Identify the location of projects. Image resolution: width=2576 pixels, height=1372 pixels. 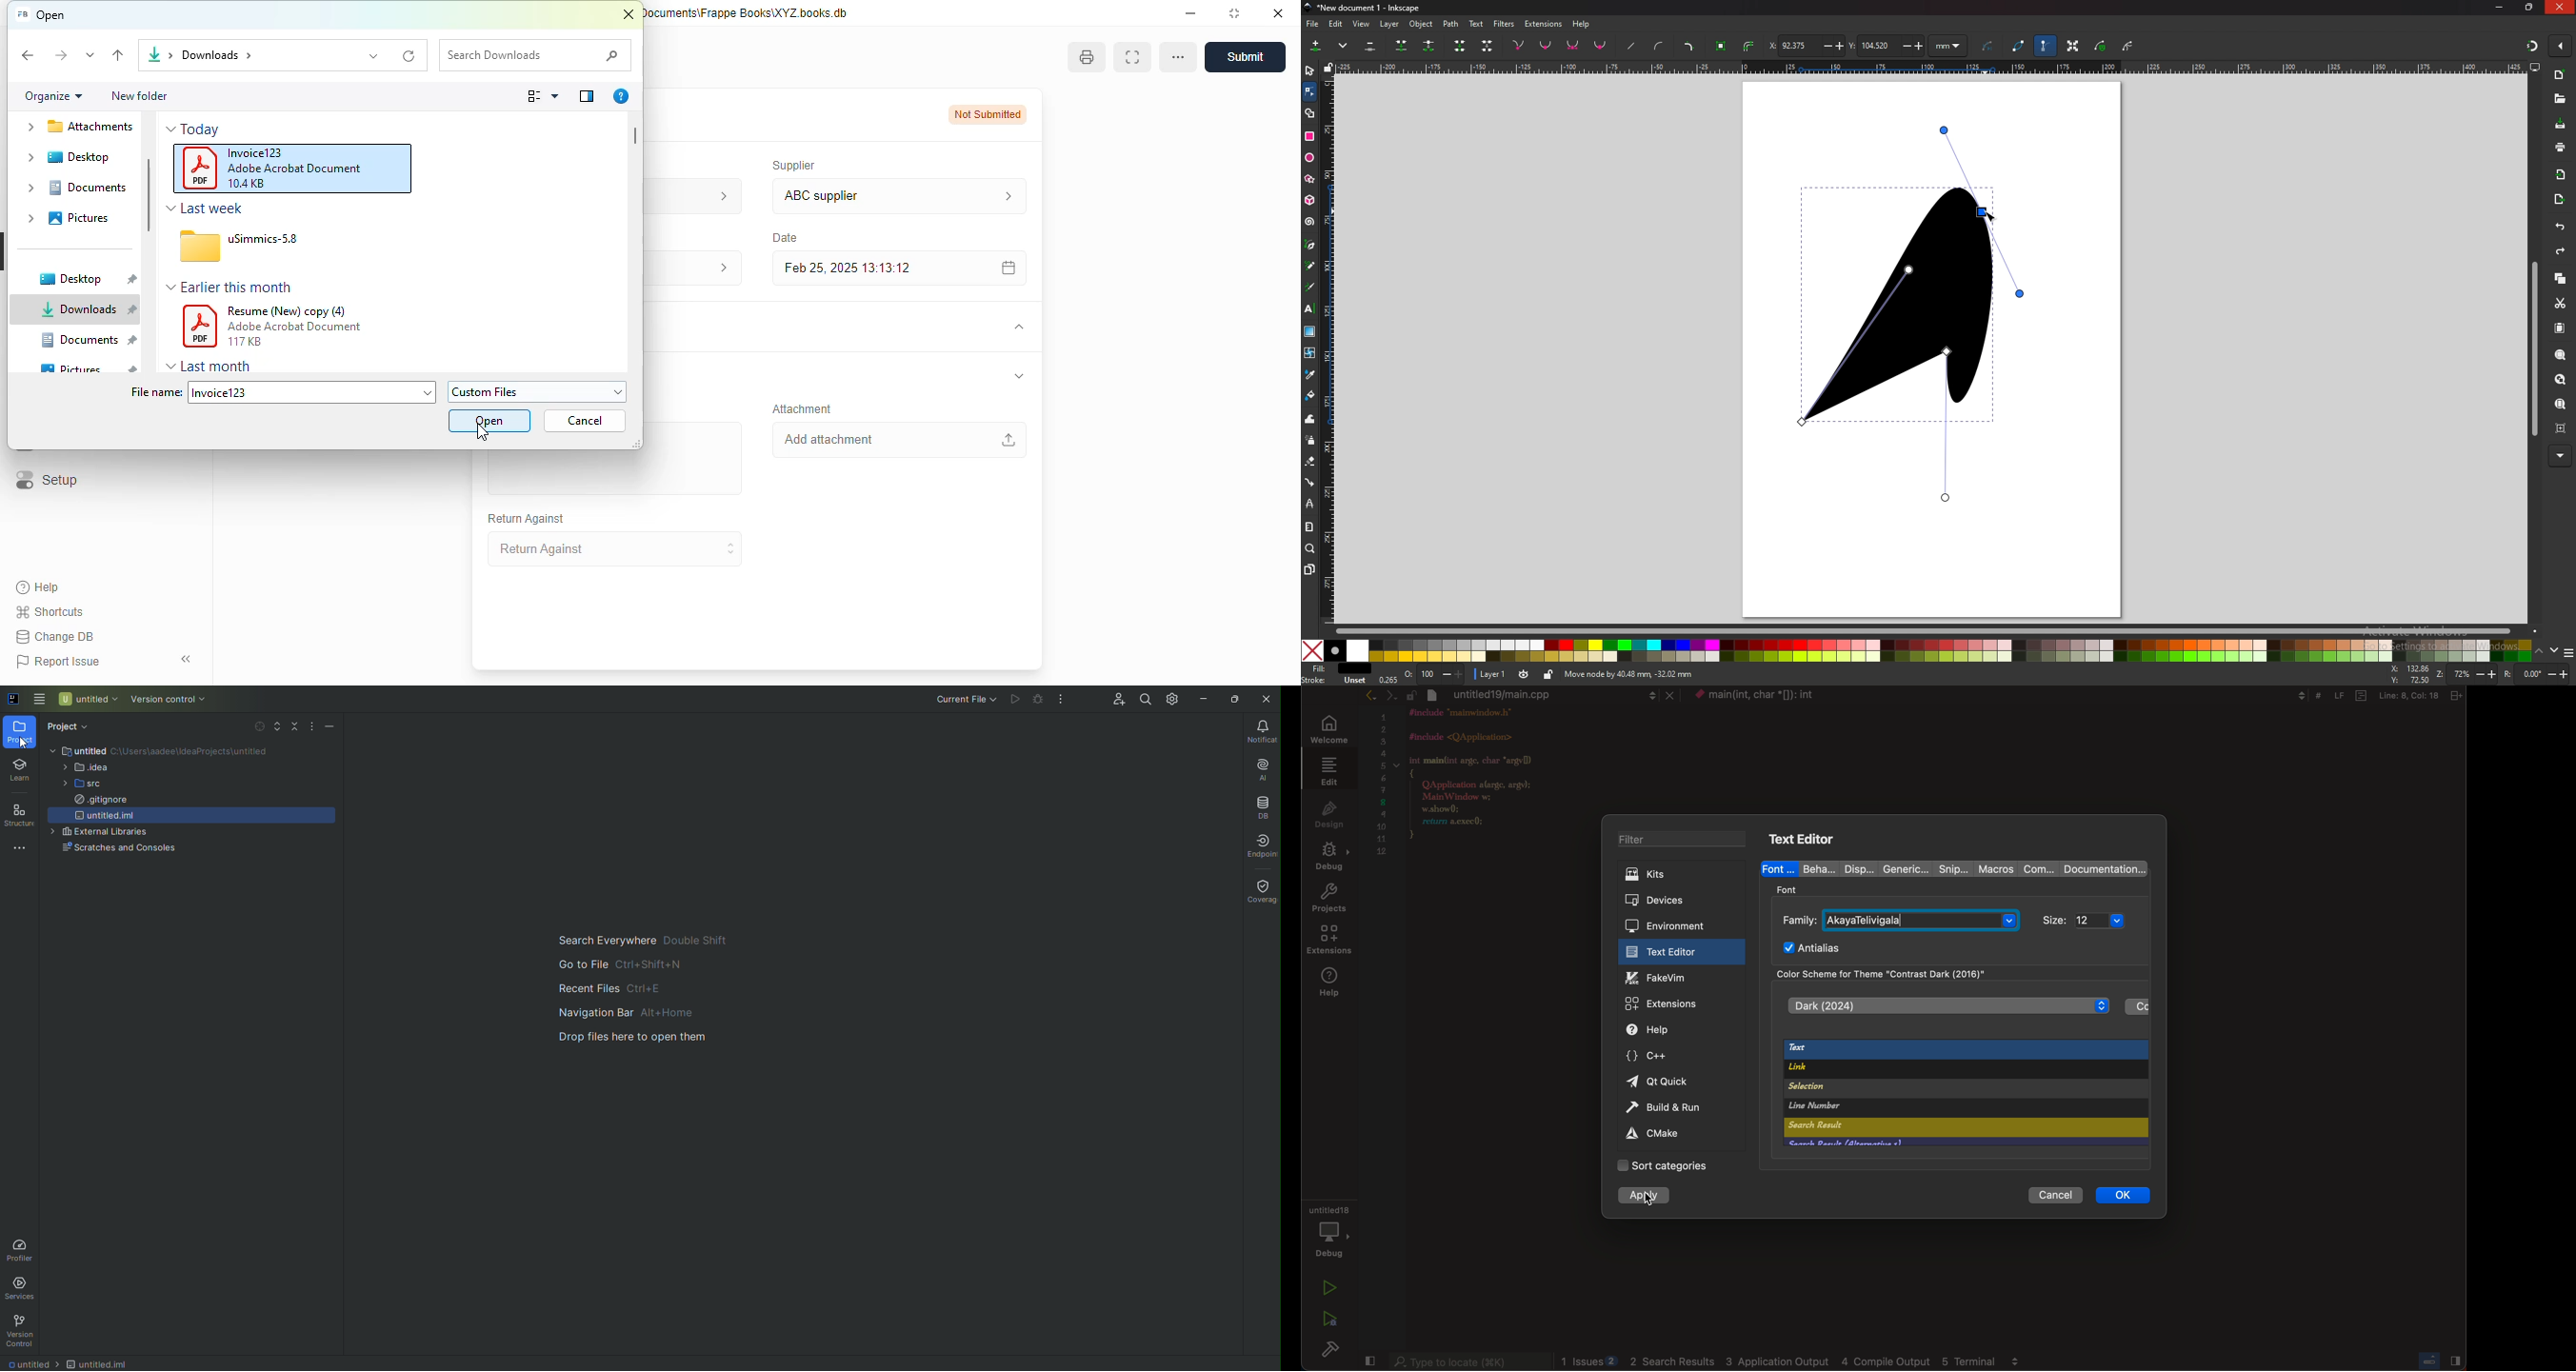
(1330, 899).